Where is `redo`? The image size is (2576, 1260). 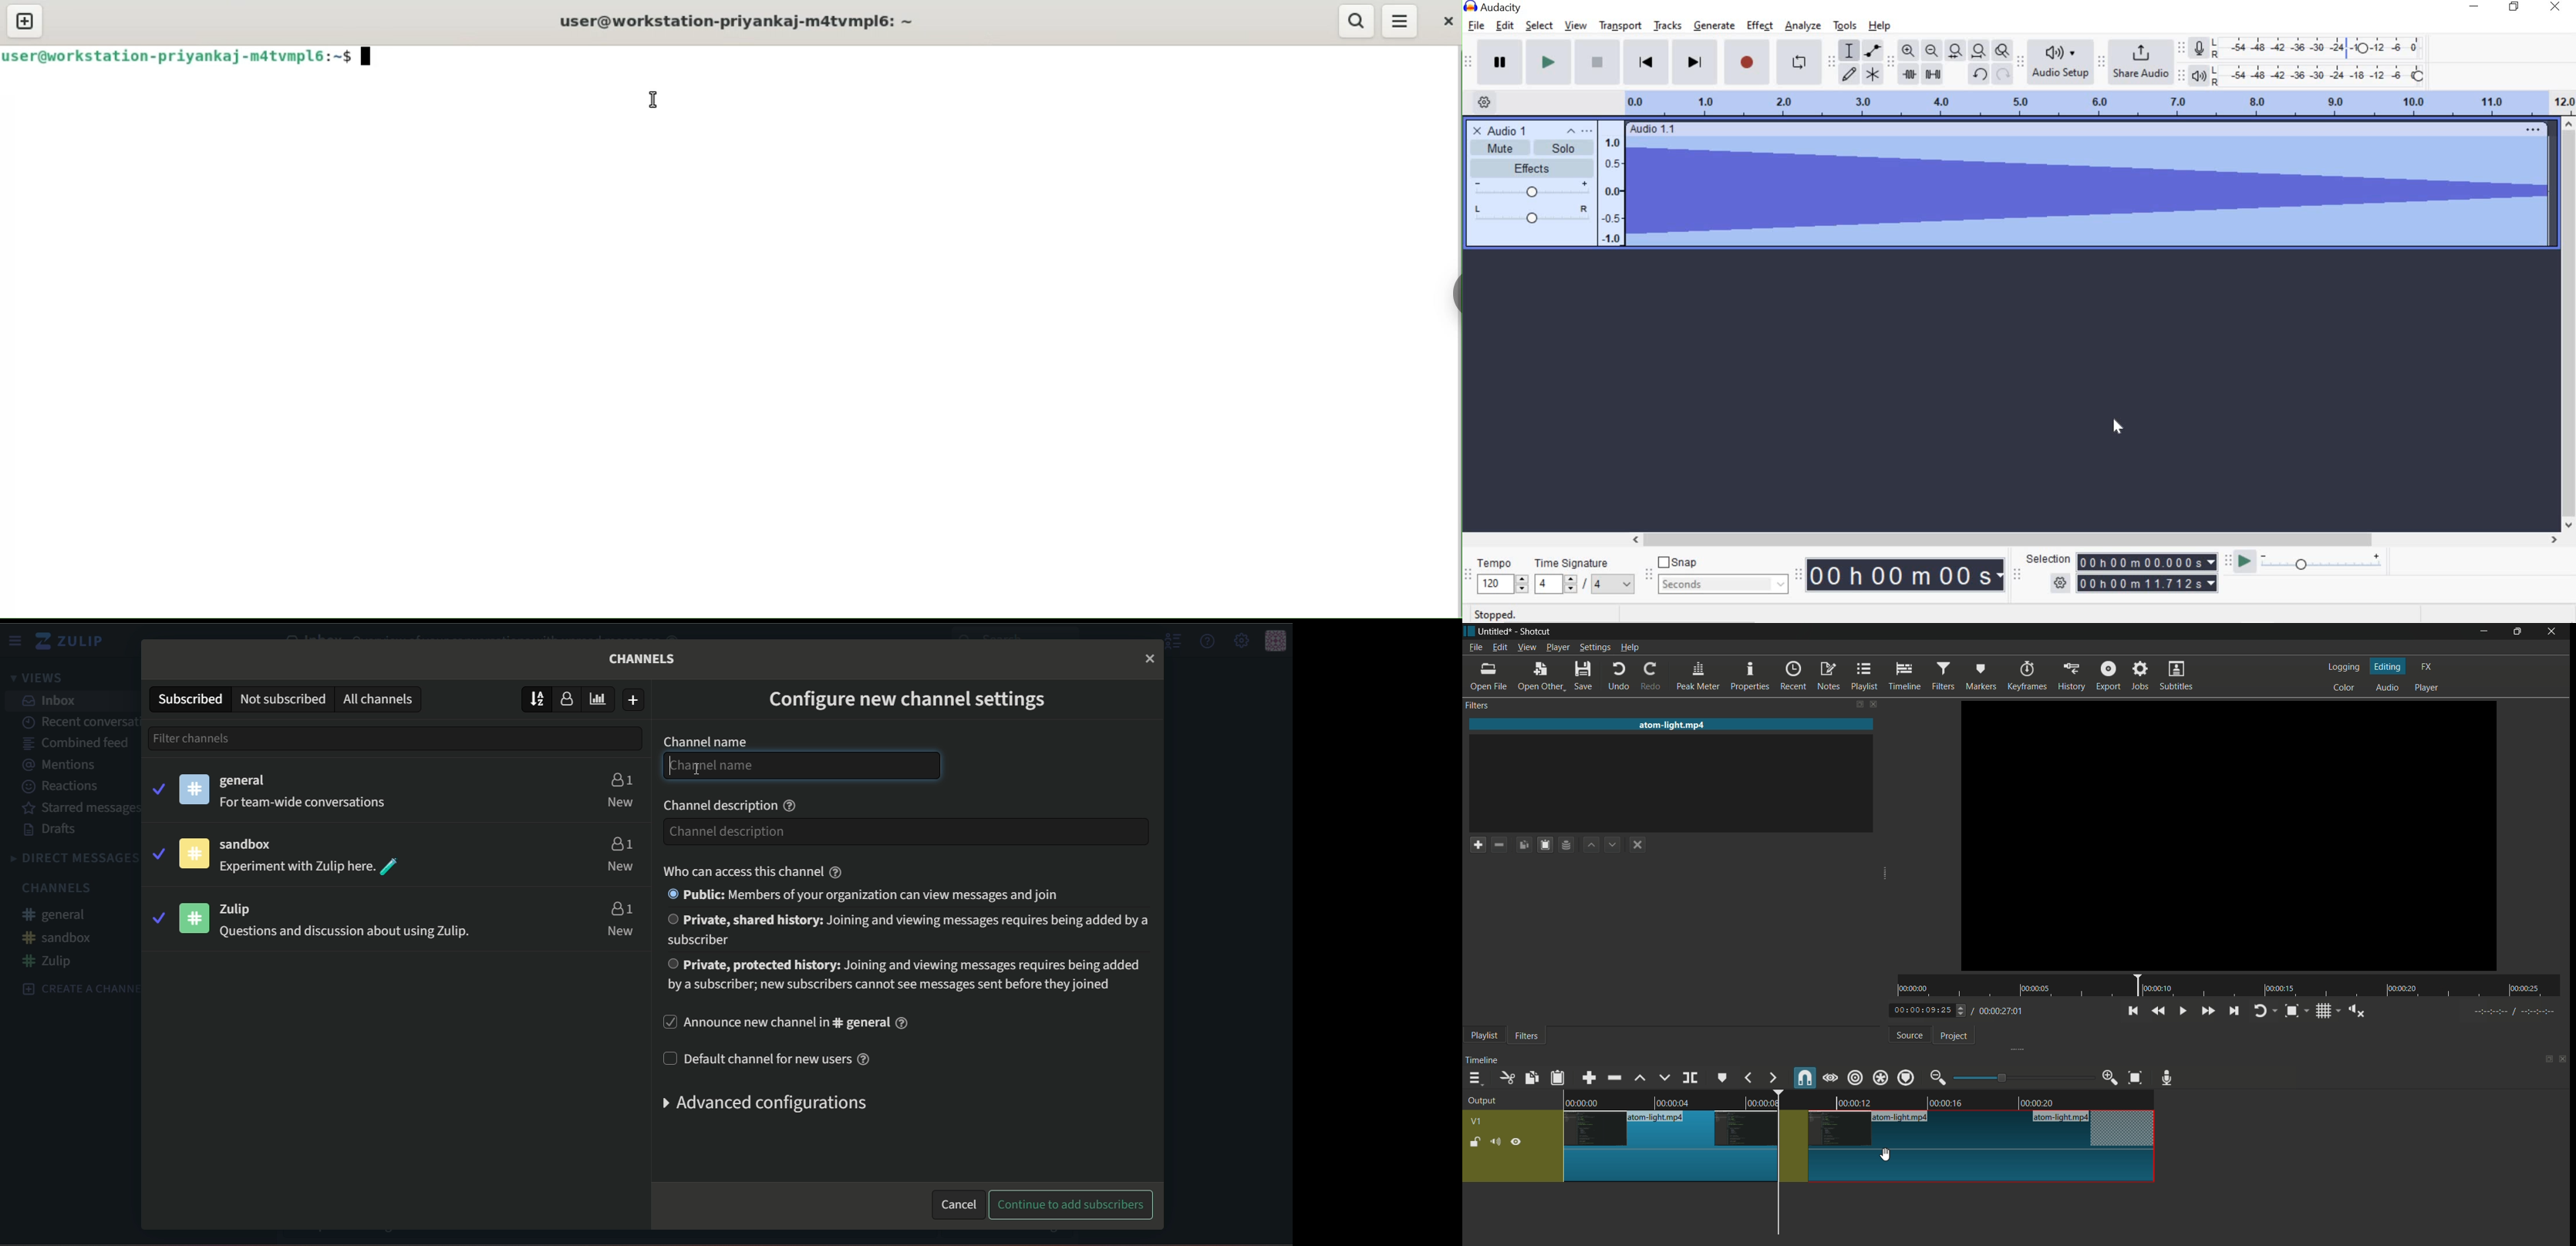 redo is located at coordinates (2003, 74).